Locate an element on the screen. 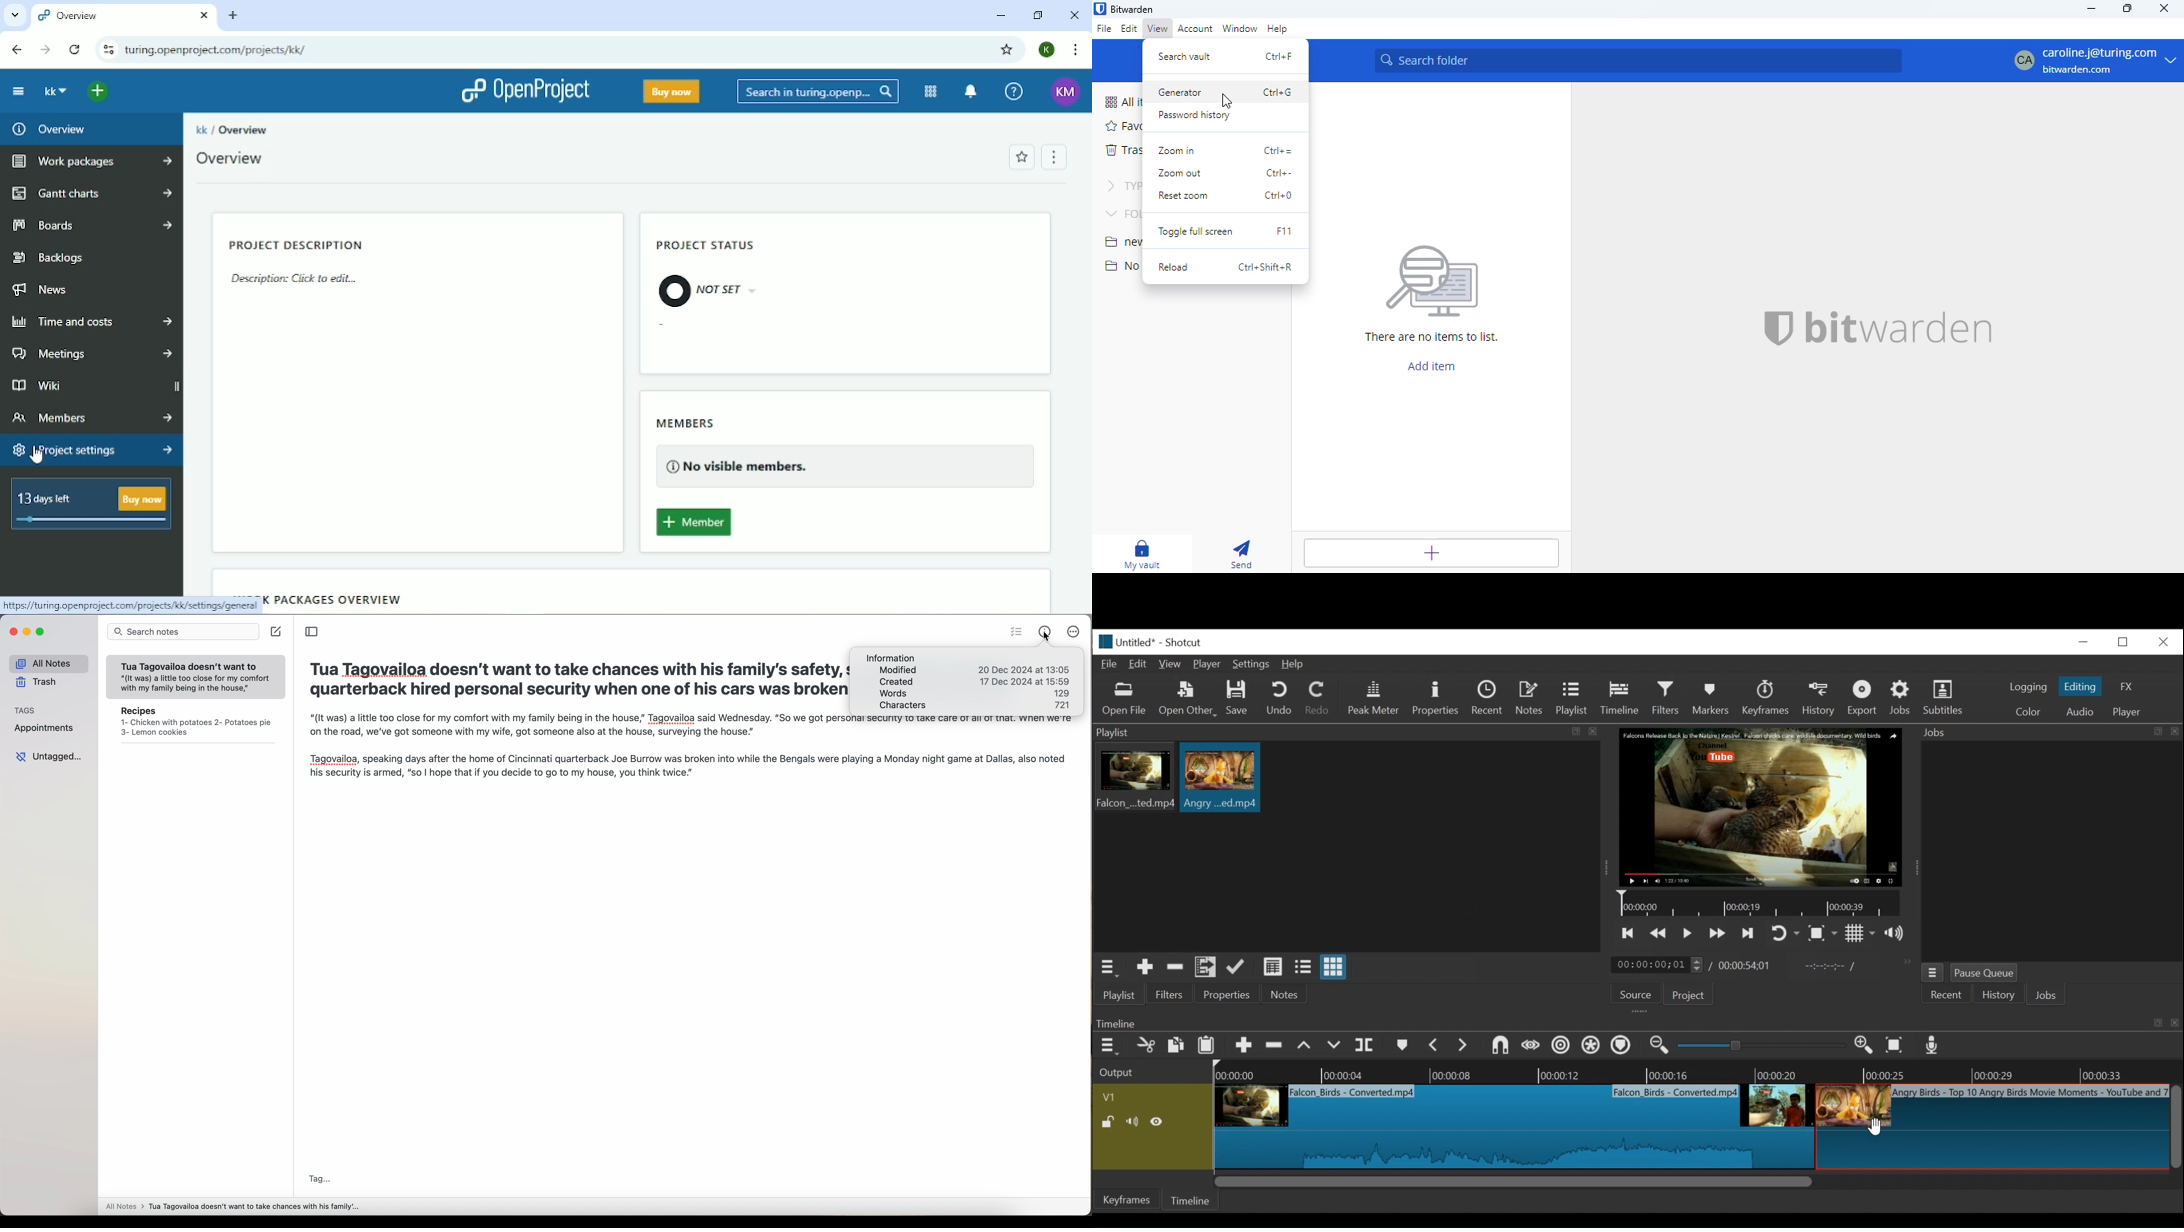 Image resolution: width=2184 pixels, height=1232 pixels. Shotcut logo is located at coordinates (1103, 640).